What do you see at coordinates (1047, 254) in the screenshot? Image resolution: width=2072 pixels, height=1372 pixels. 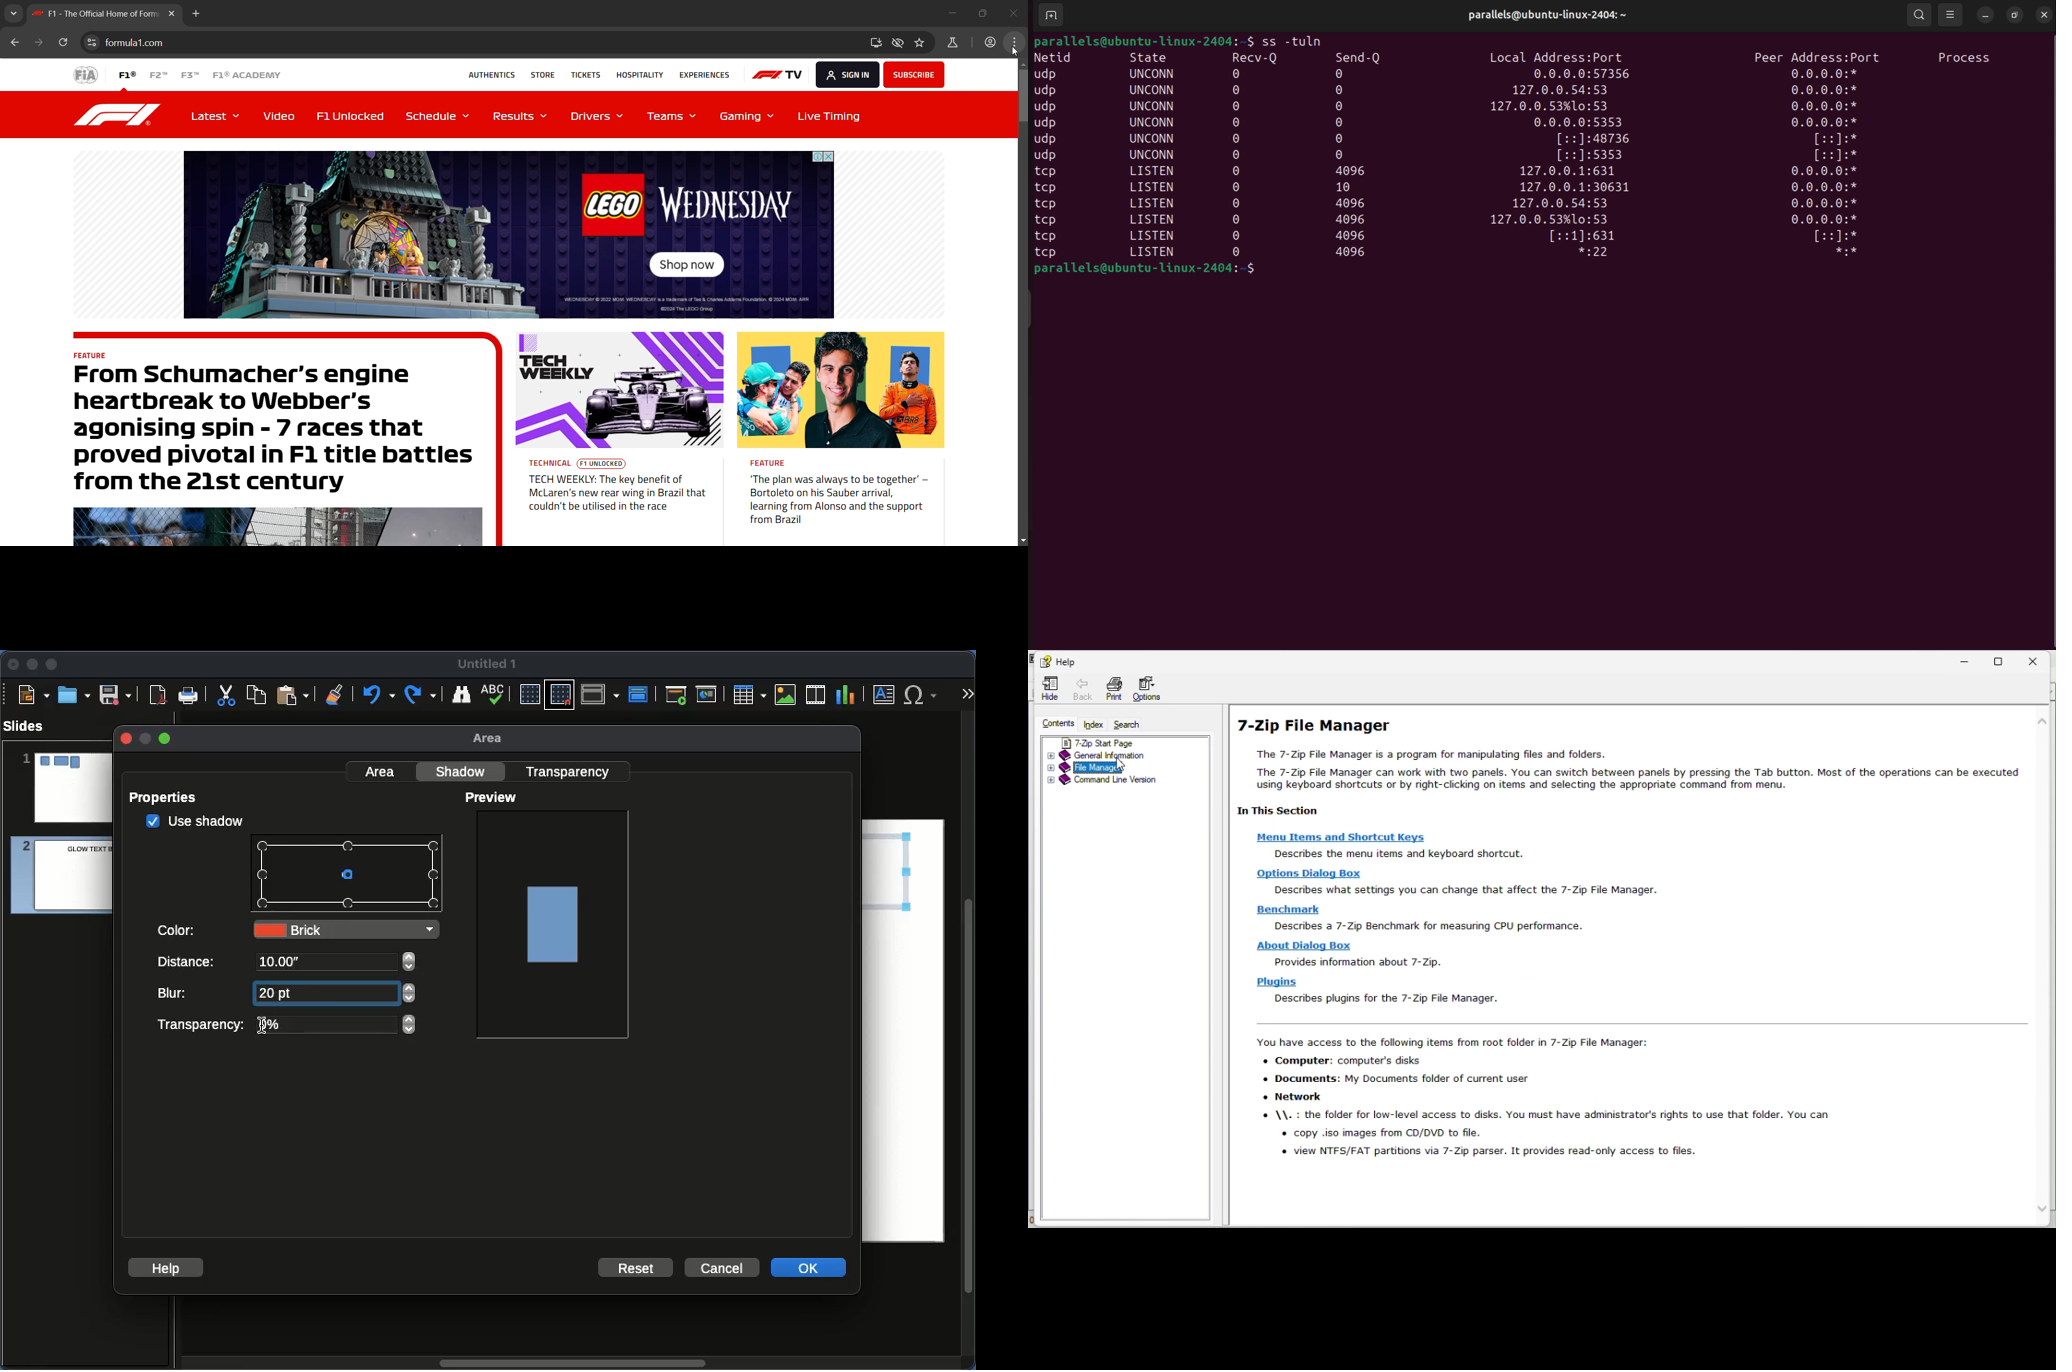 I see `tcp` at bounding box center [1047, 254].